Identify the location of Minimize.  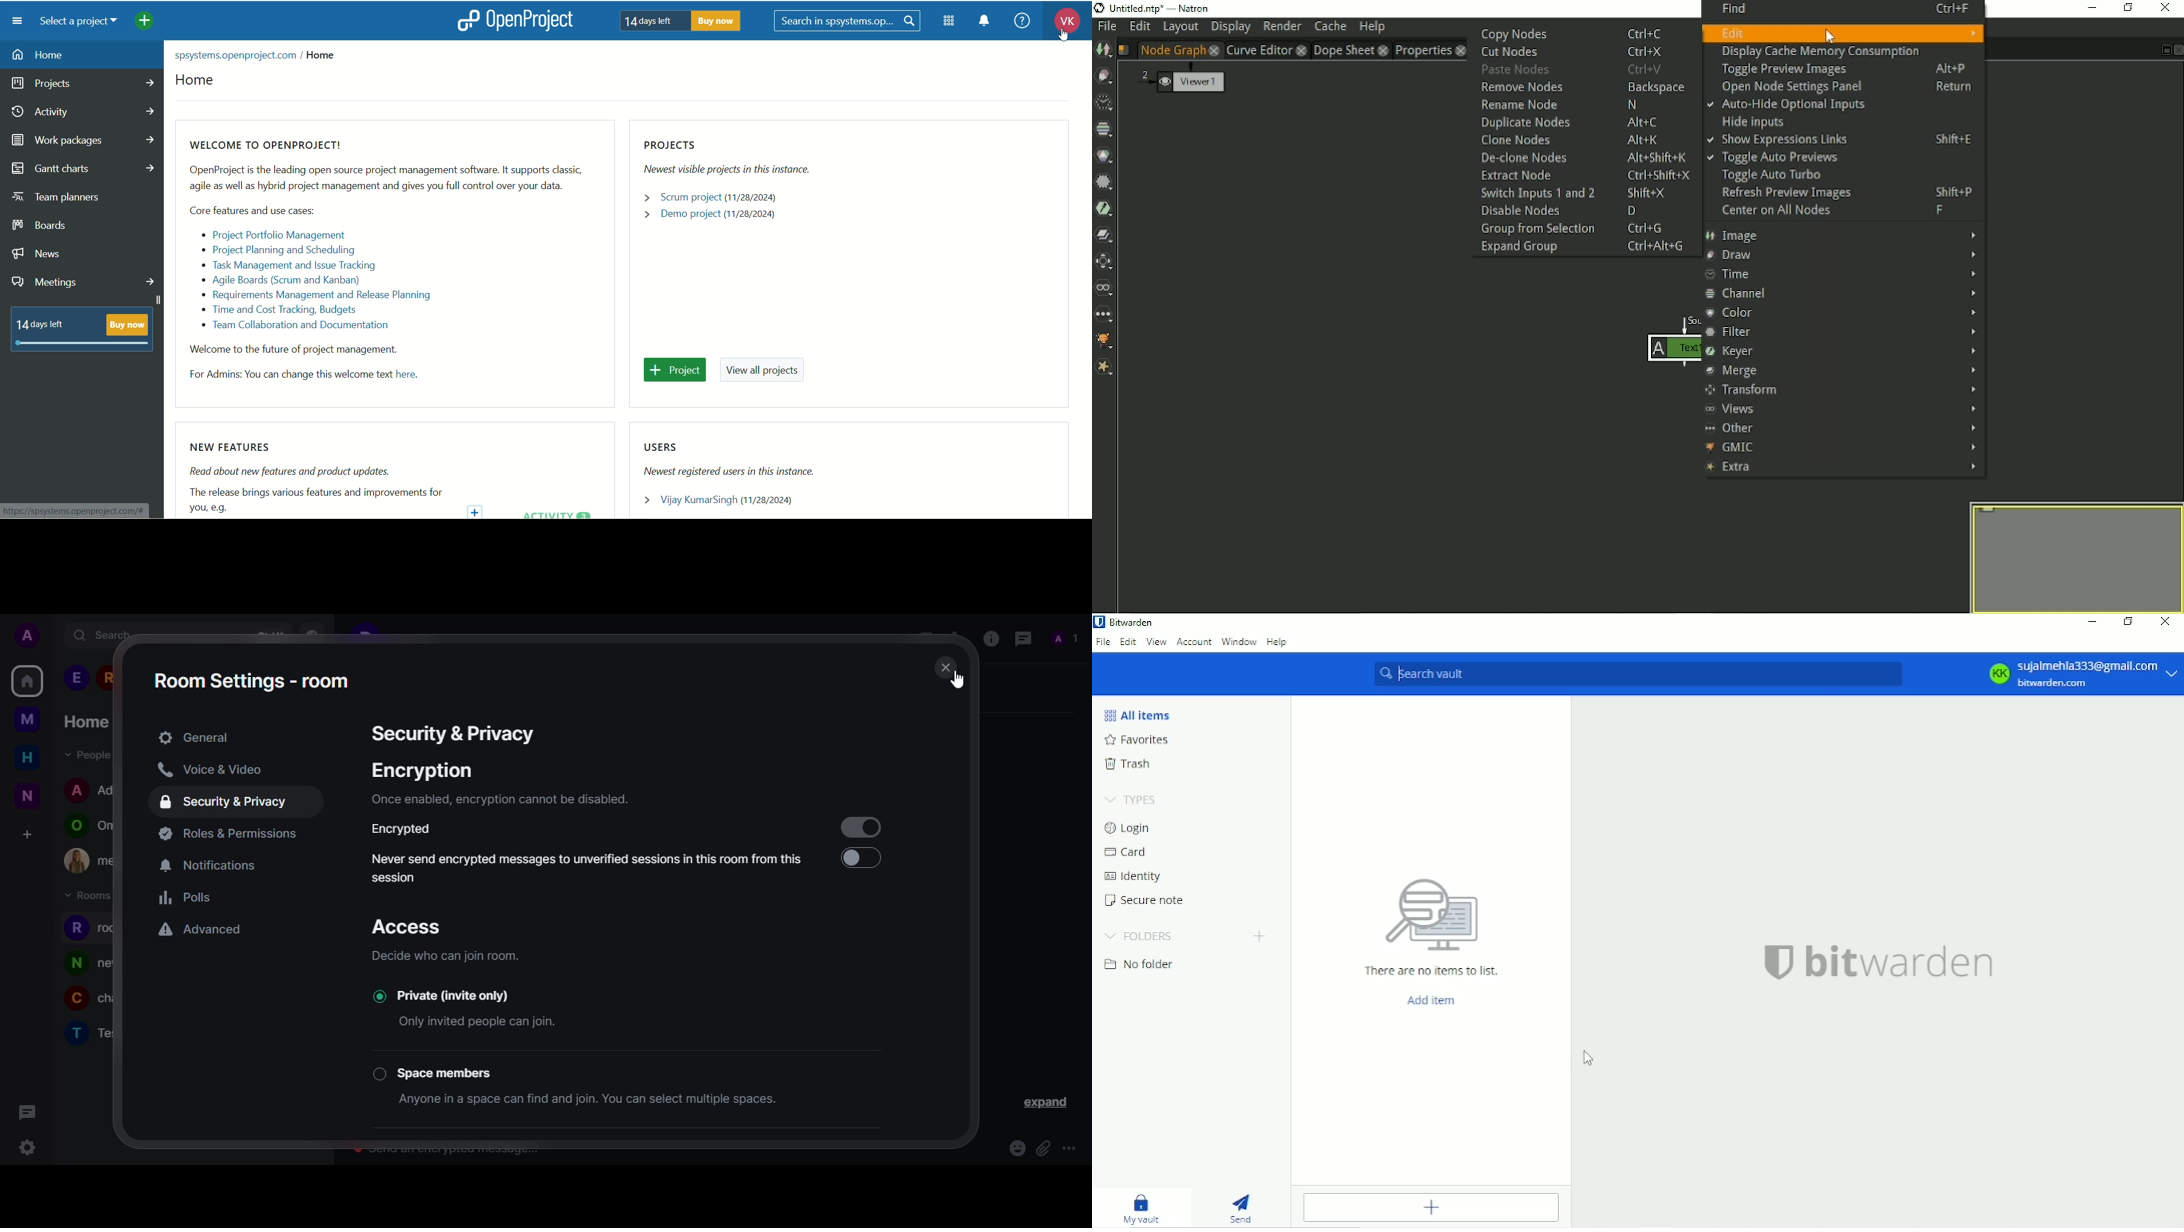
(2093, 621).